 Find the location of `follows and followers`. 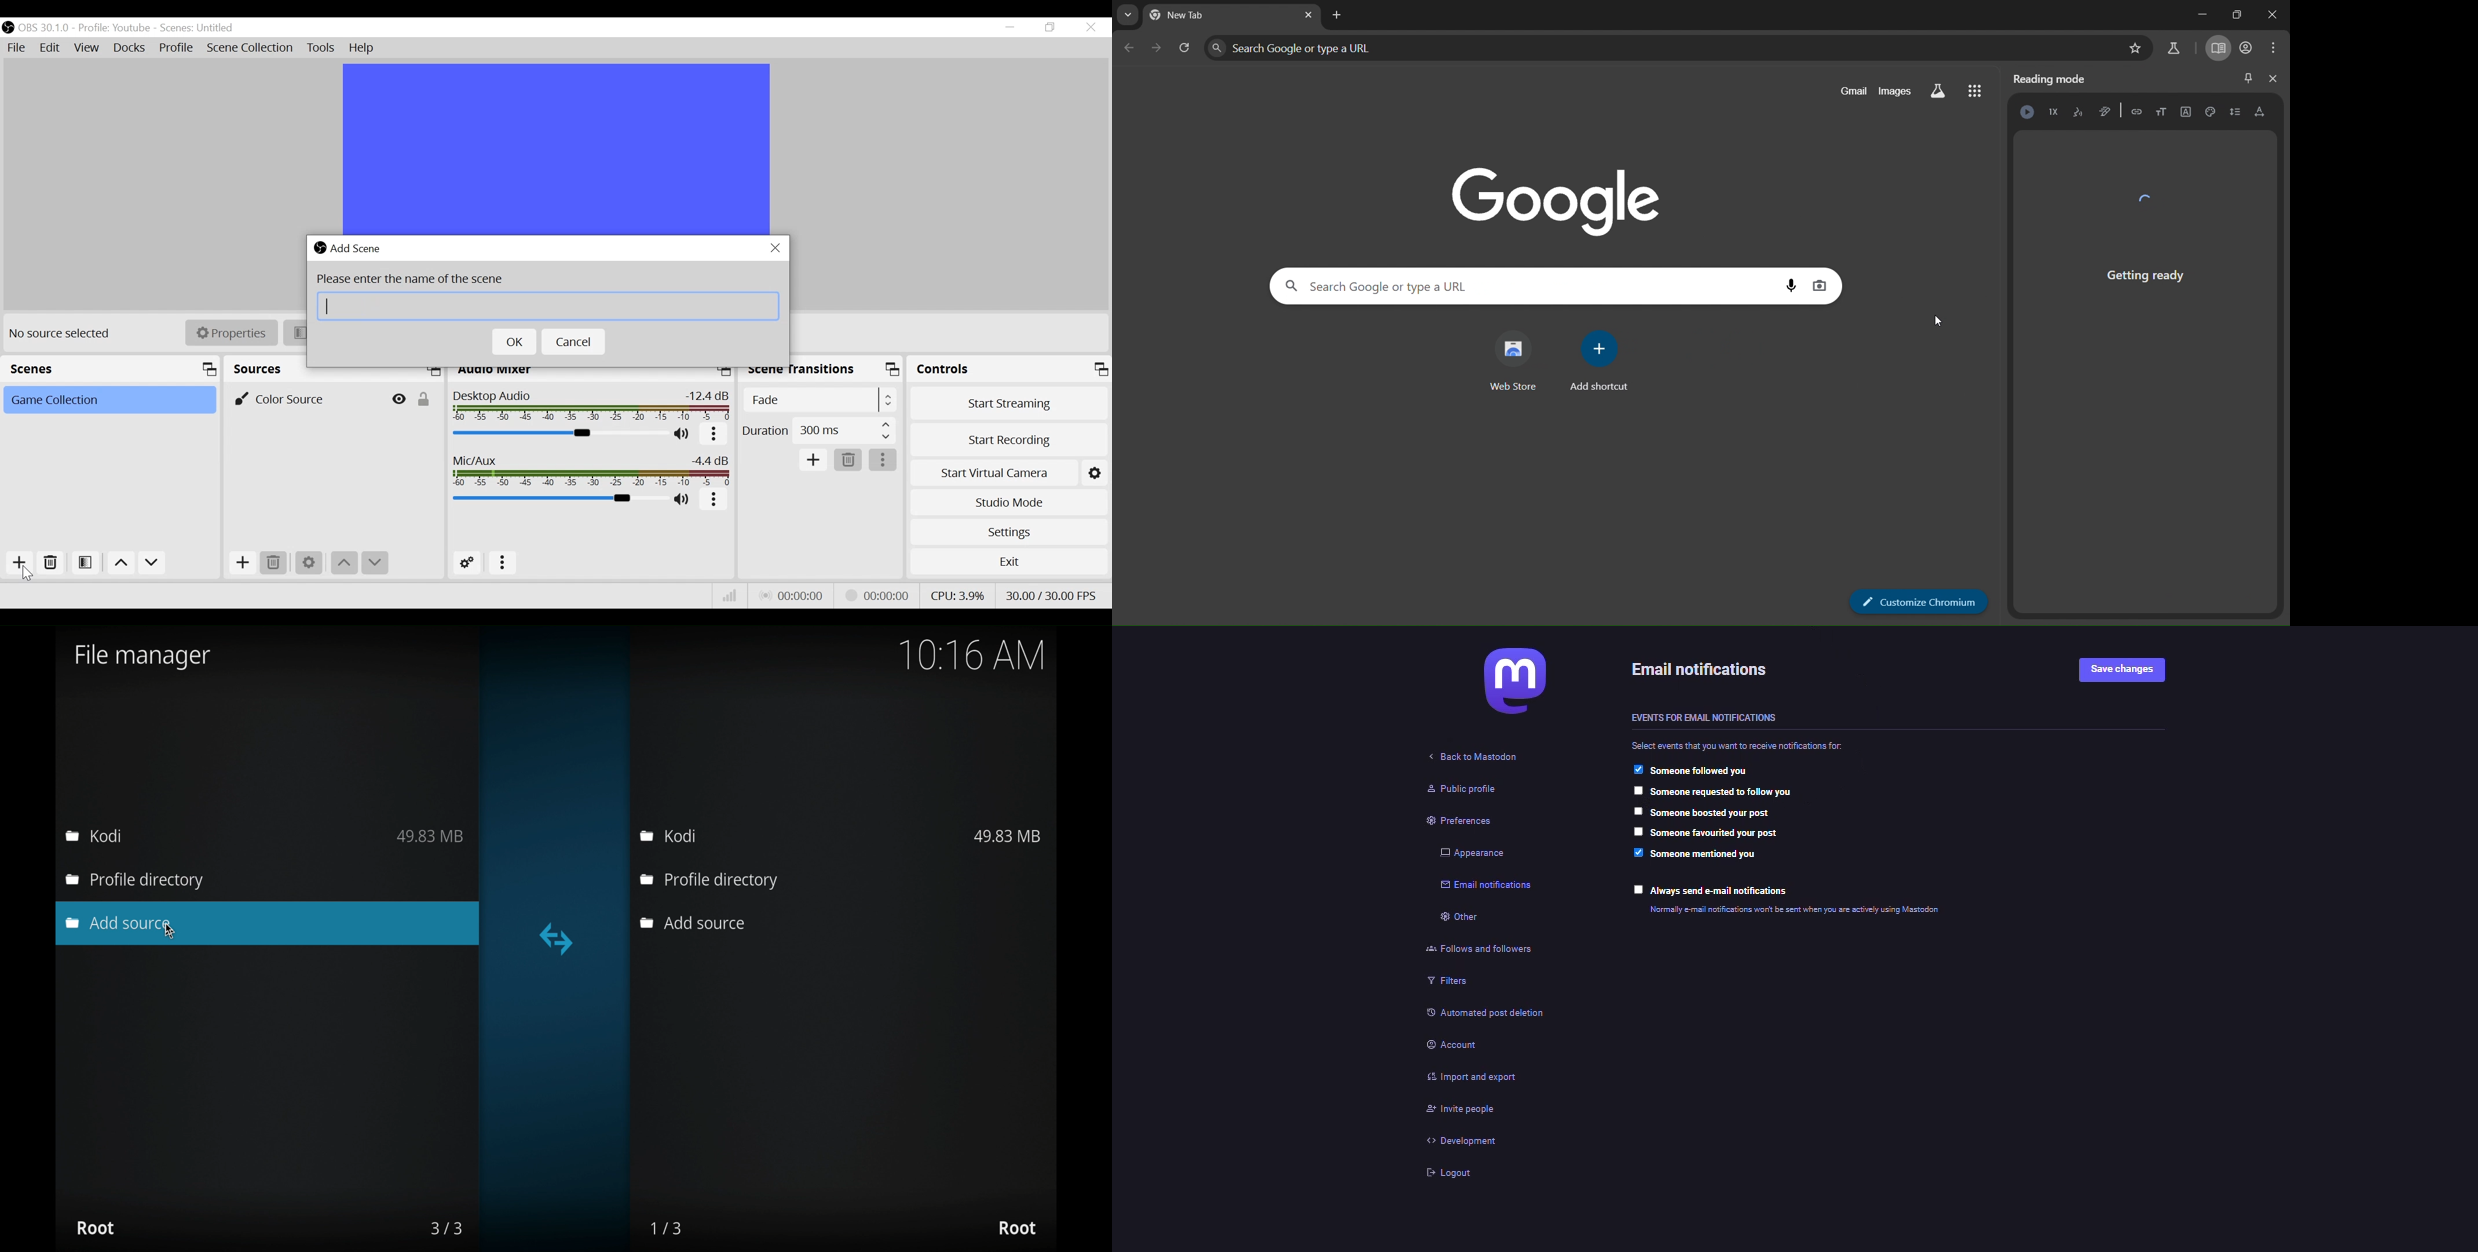

follows and followers is located at coordinates (1475, 952).